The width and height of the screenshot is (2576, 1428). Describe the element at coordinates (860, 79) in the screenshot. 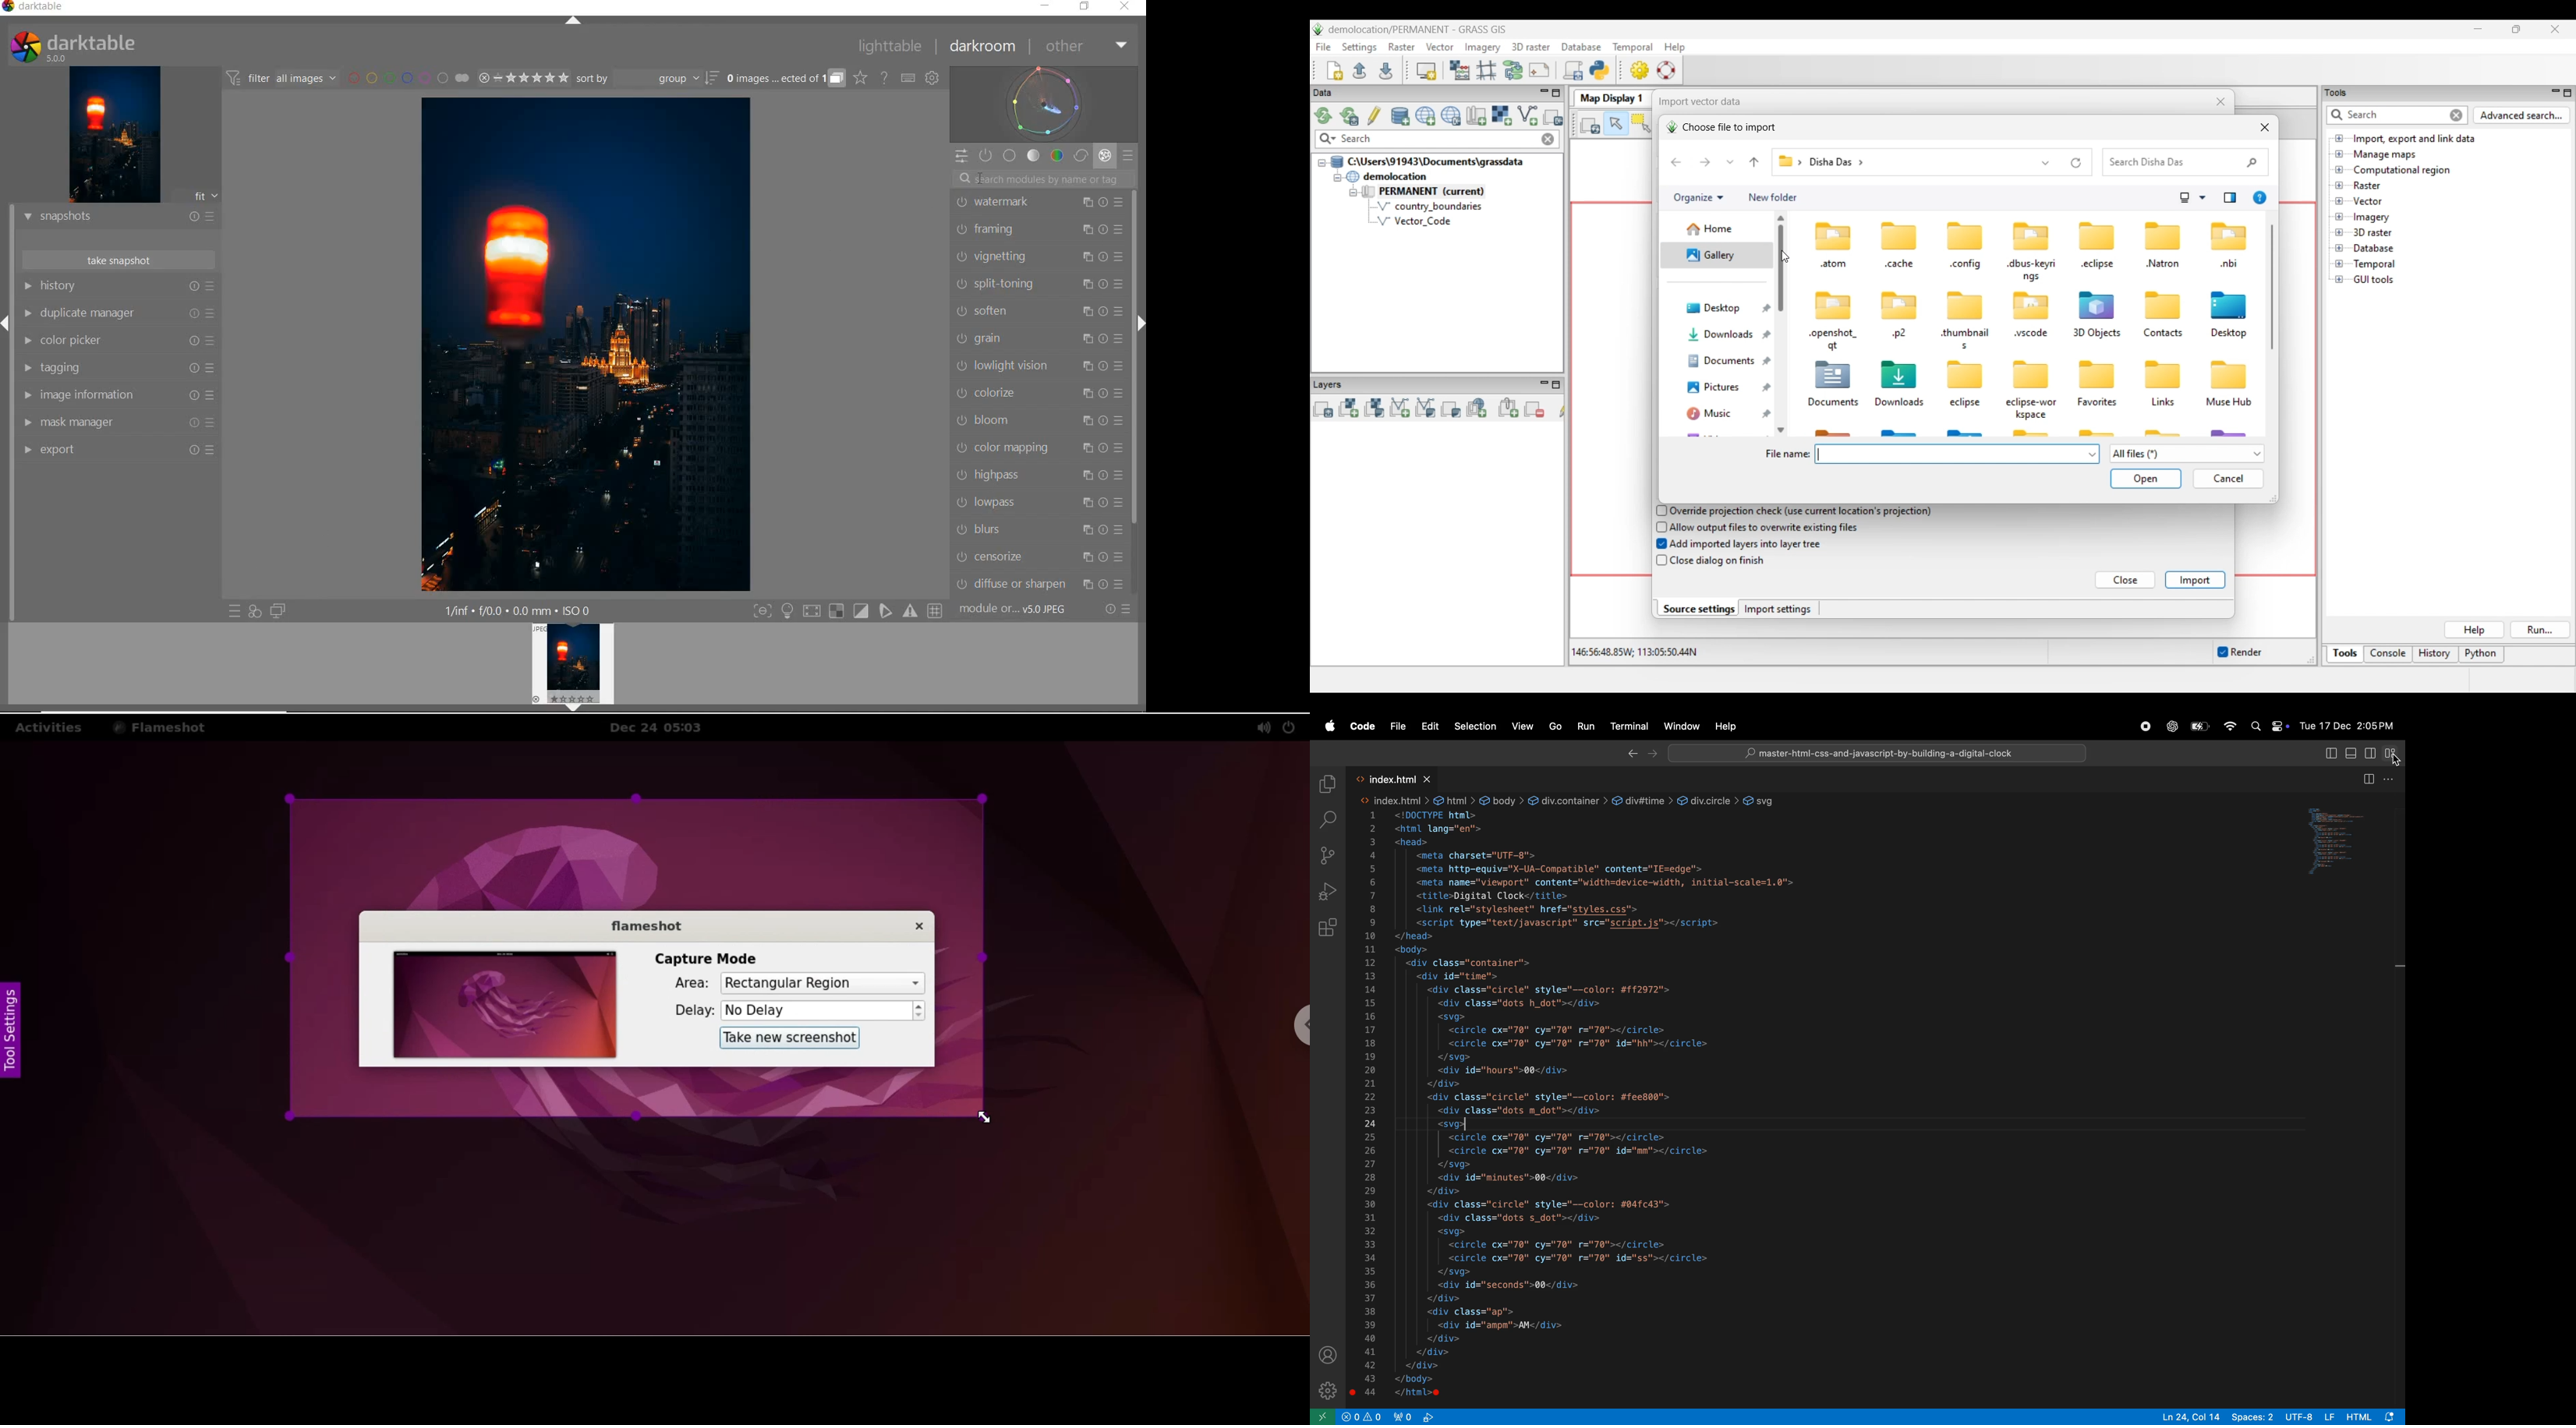

I see `CLICK TO CHANGE THE OVERLAYS SHOWN ON THUMBNAILS` at that location.